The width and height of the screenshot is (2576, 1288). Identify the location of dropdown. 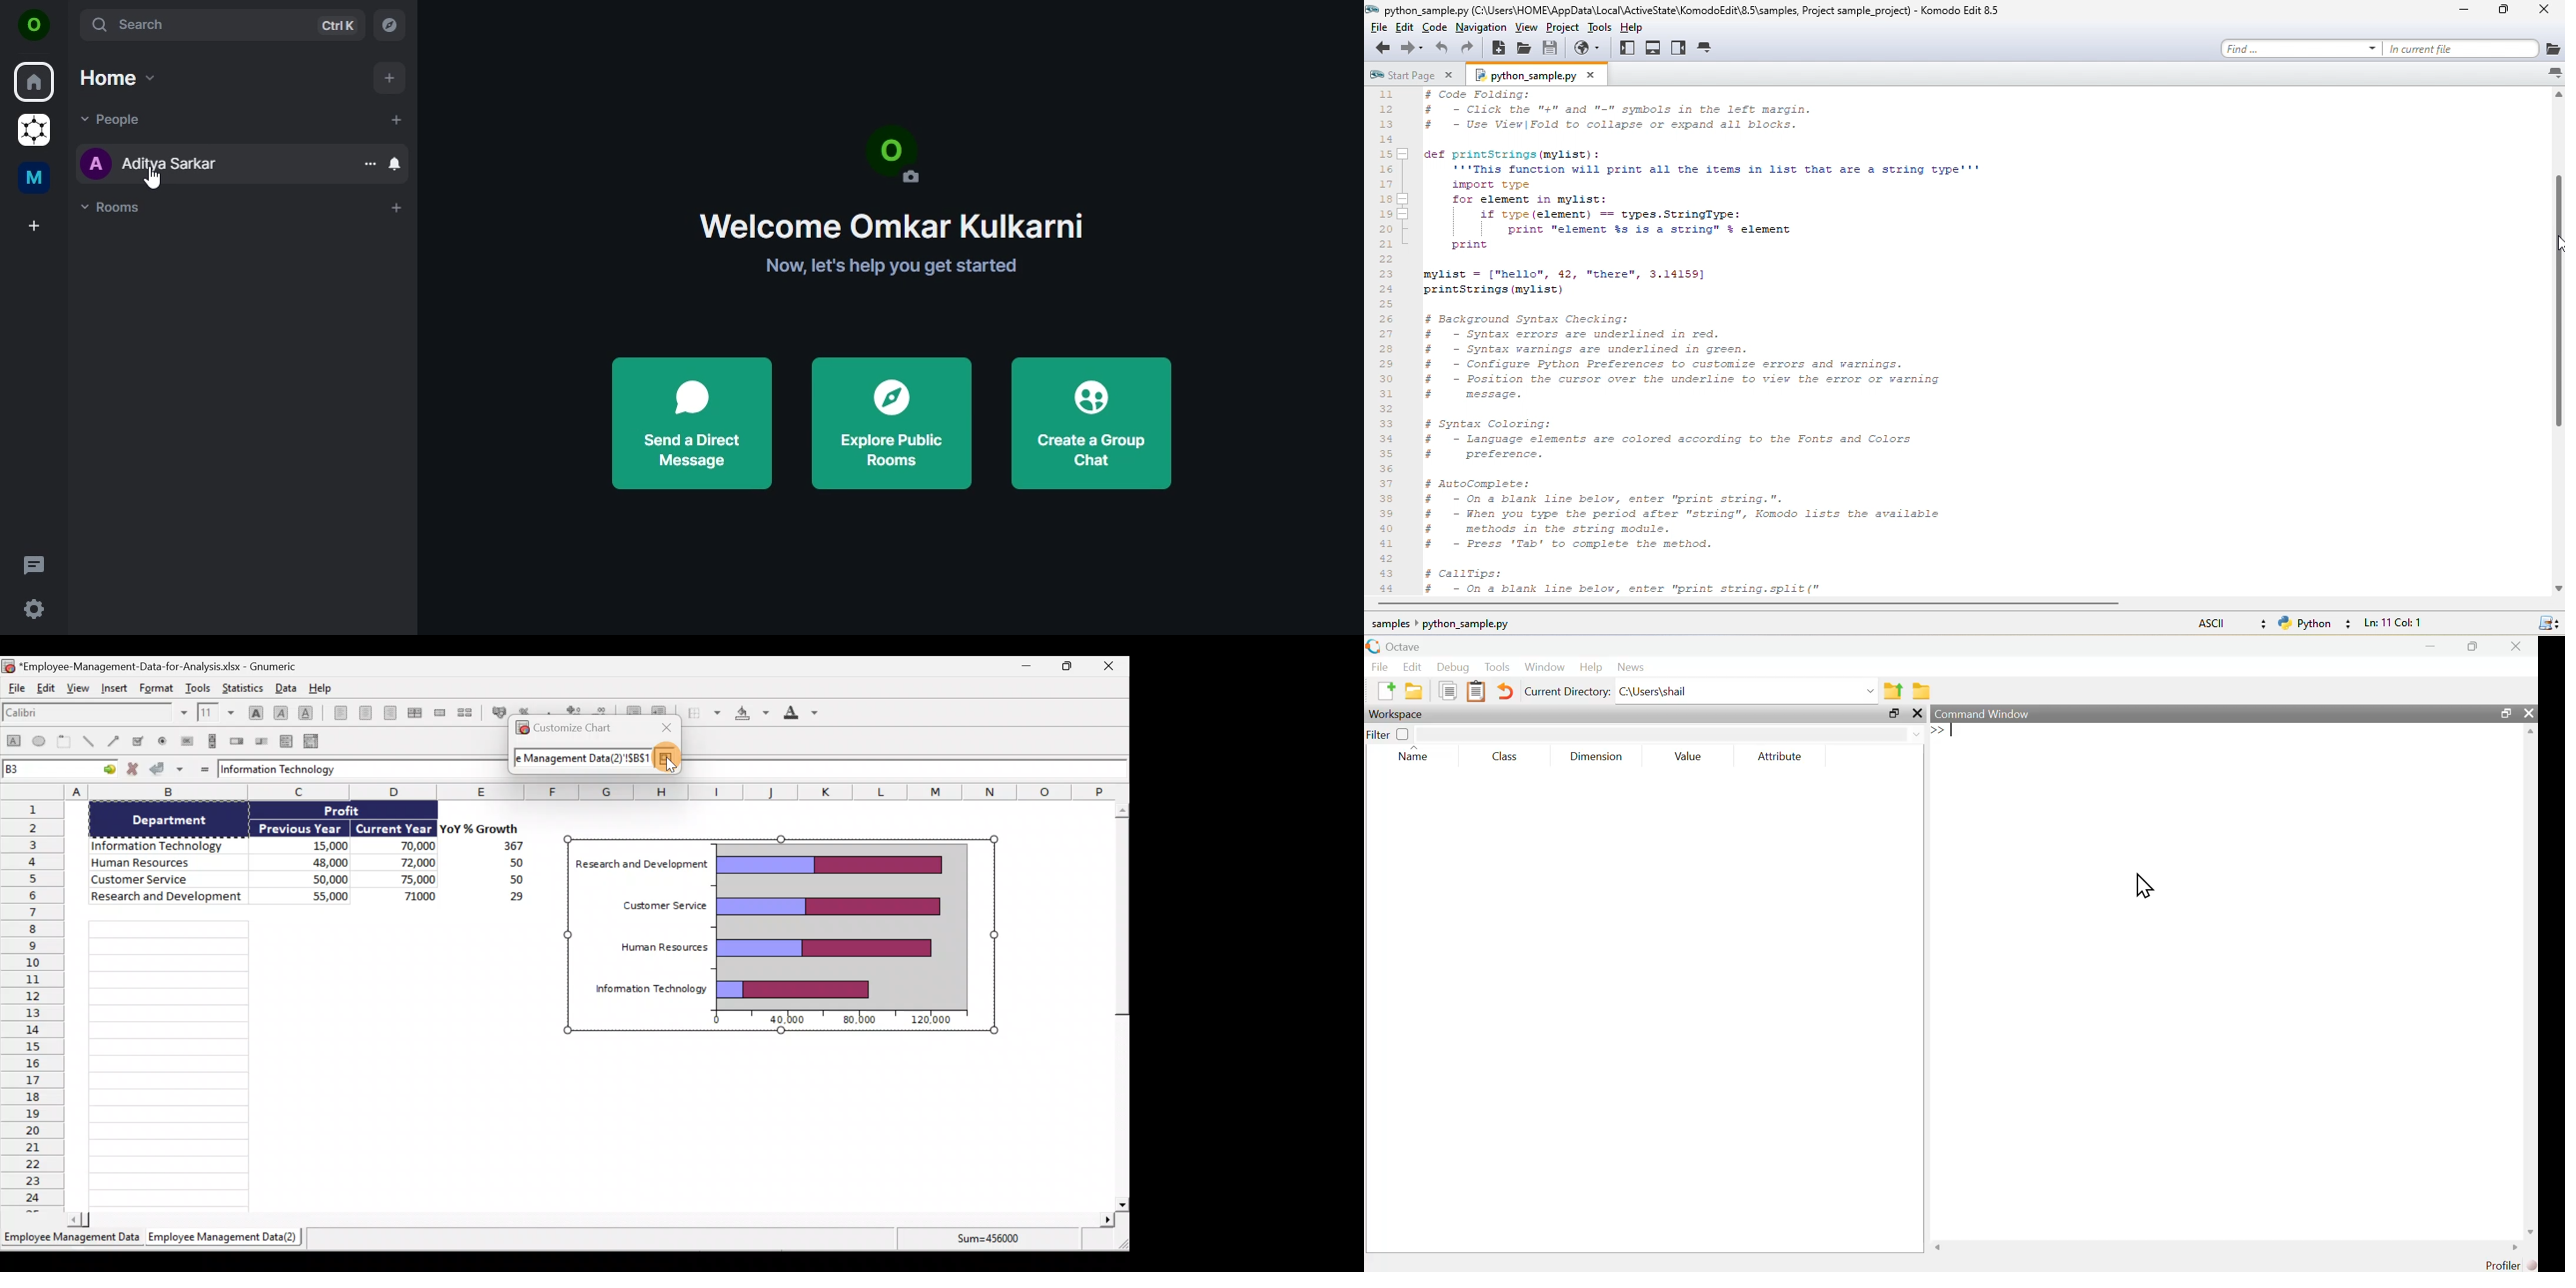
(1919, 734).